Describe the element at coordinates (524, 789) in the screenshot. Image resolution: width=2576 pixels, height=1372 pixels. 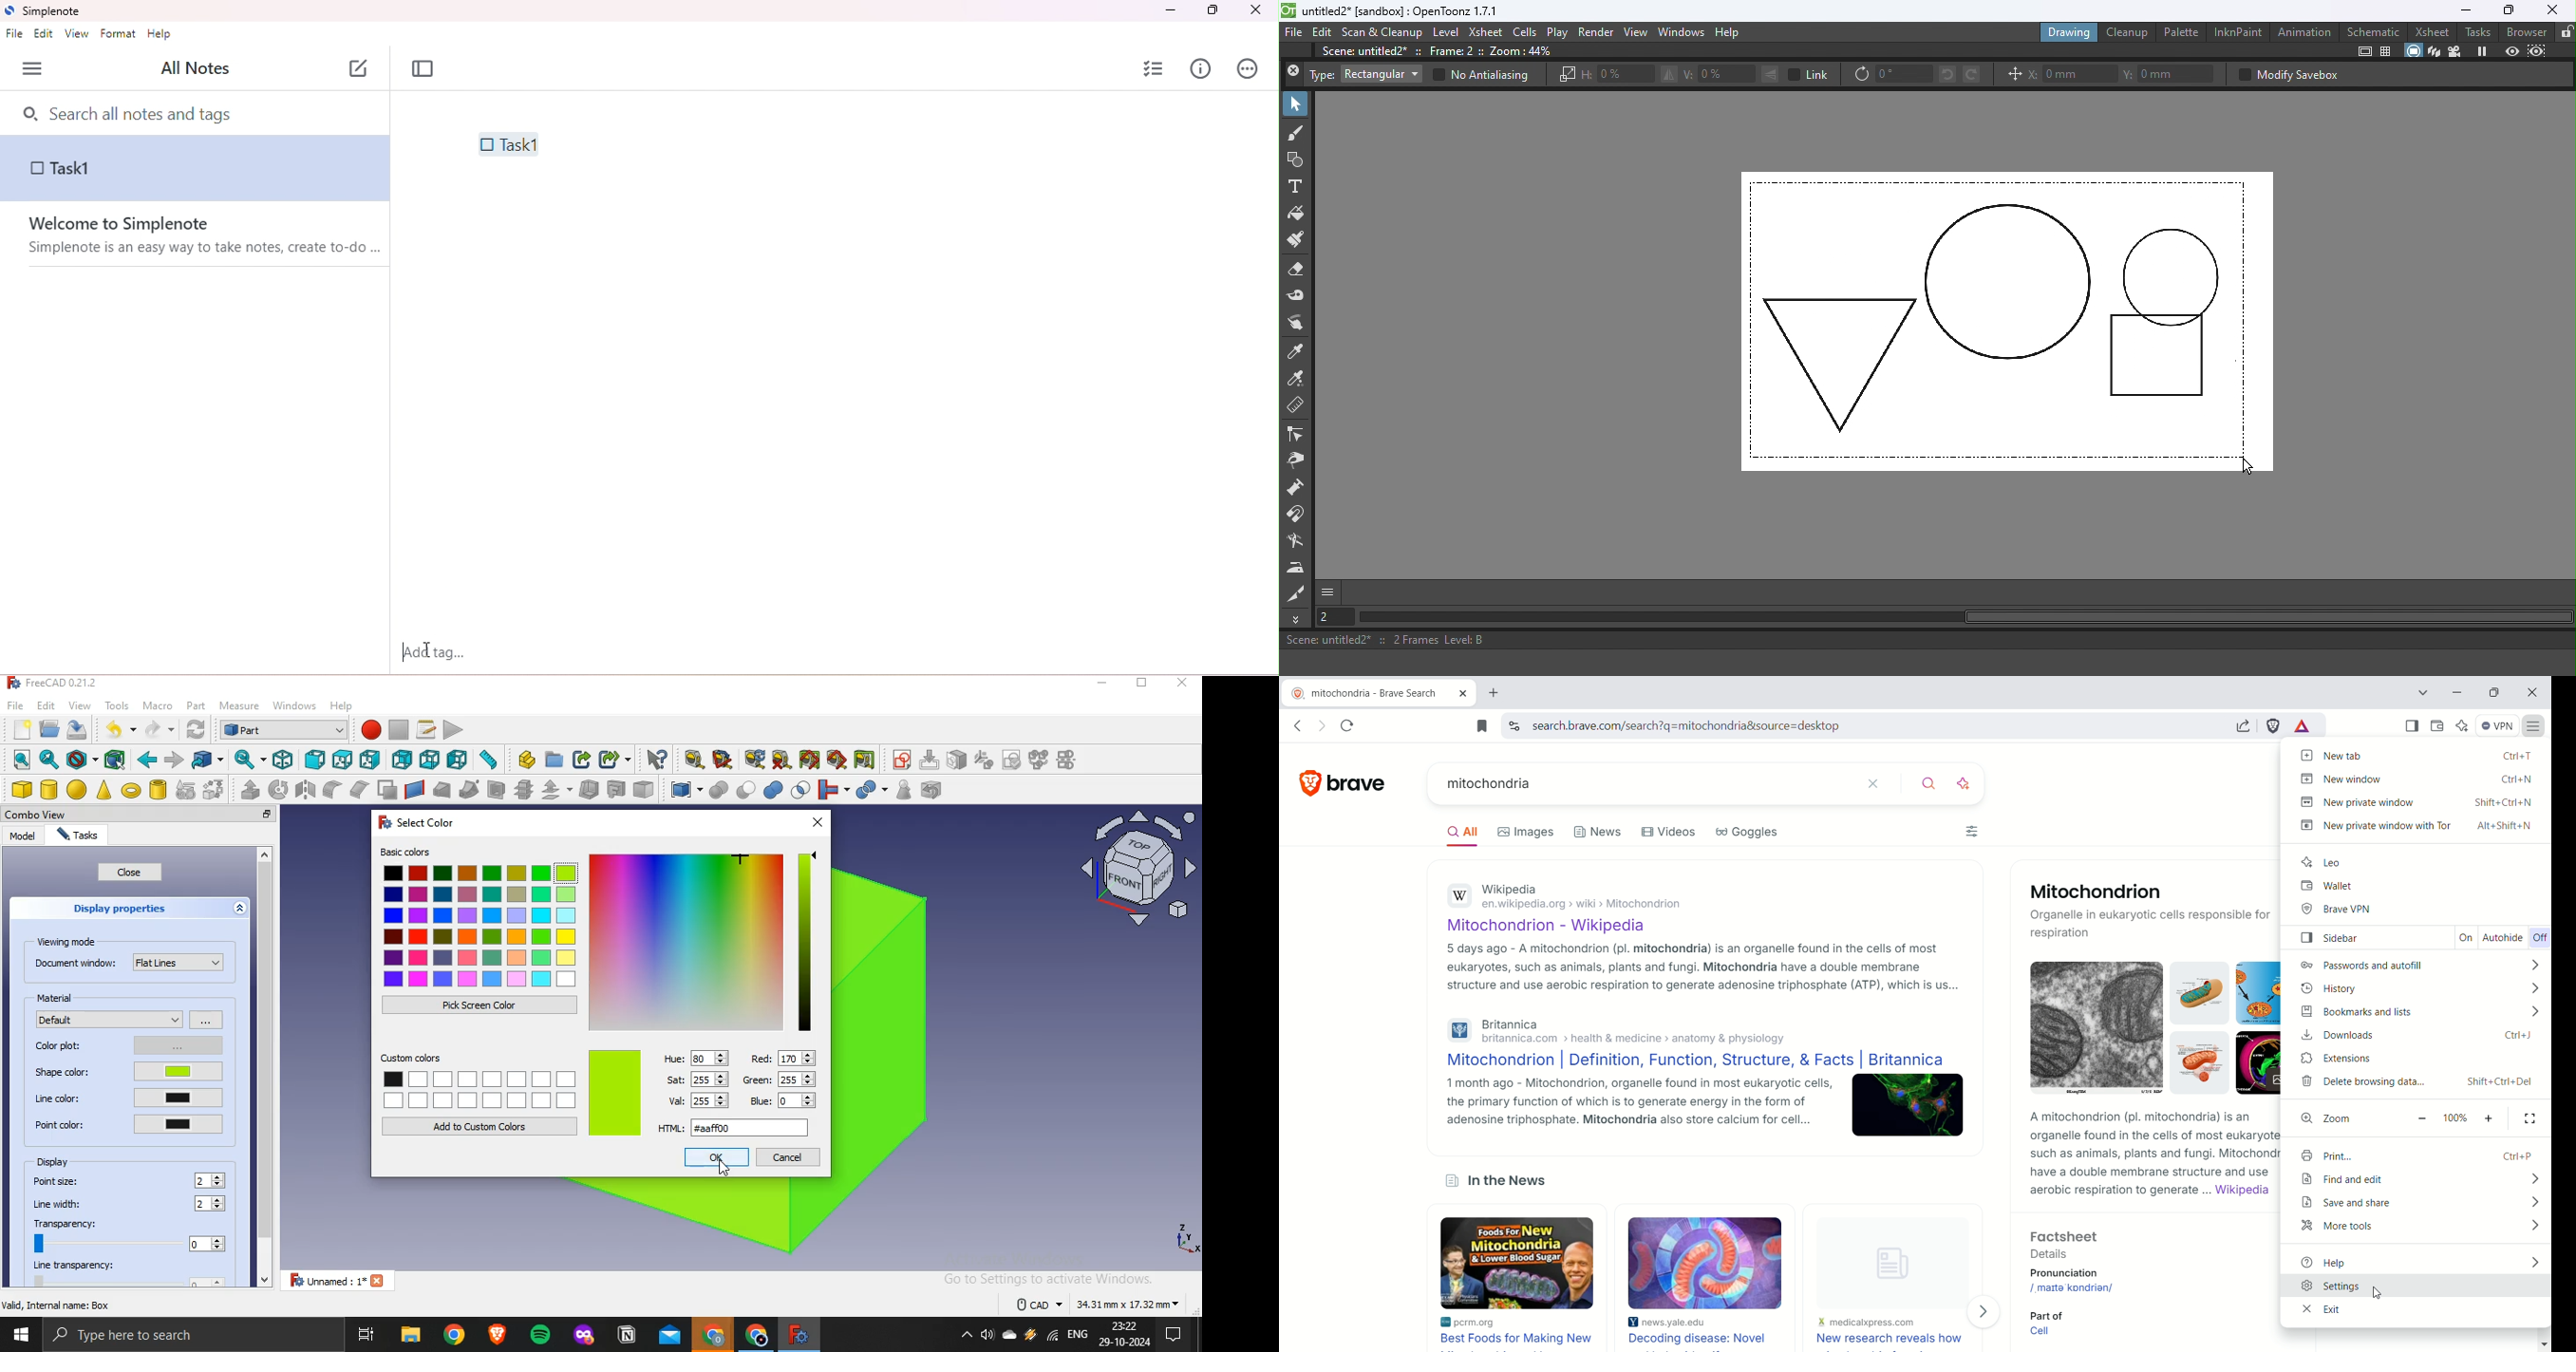
I see `crross section` at that location.